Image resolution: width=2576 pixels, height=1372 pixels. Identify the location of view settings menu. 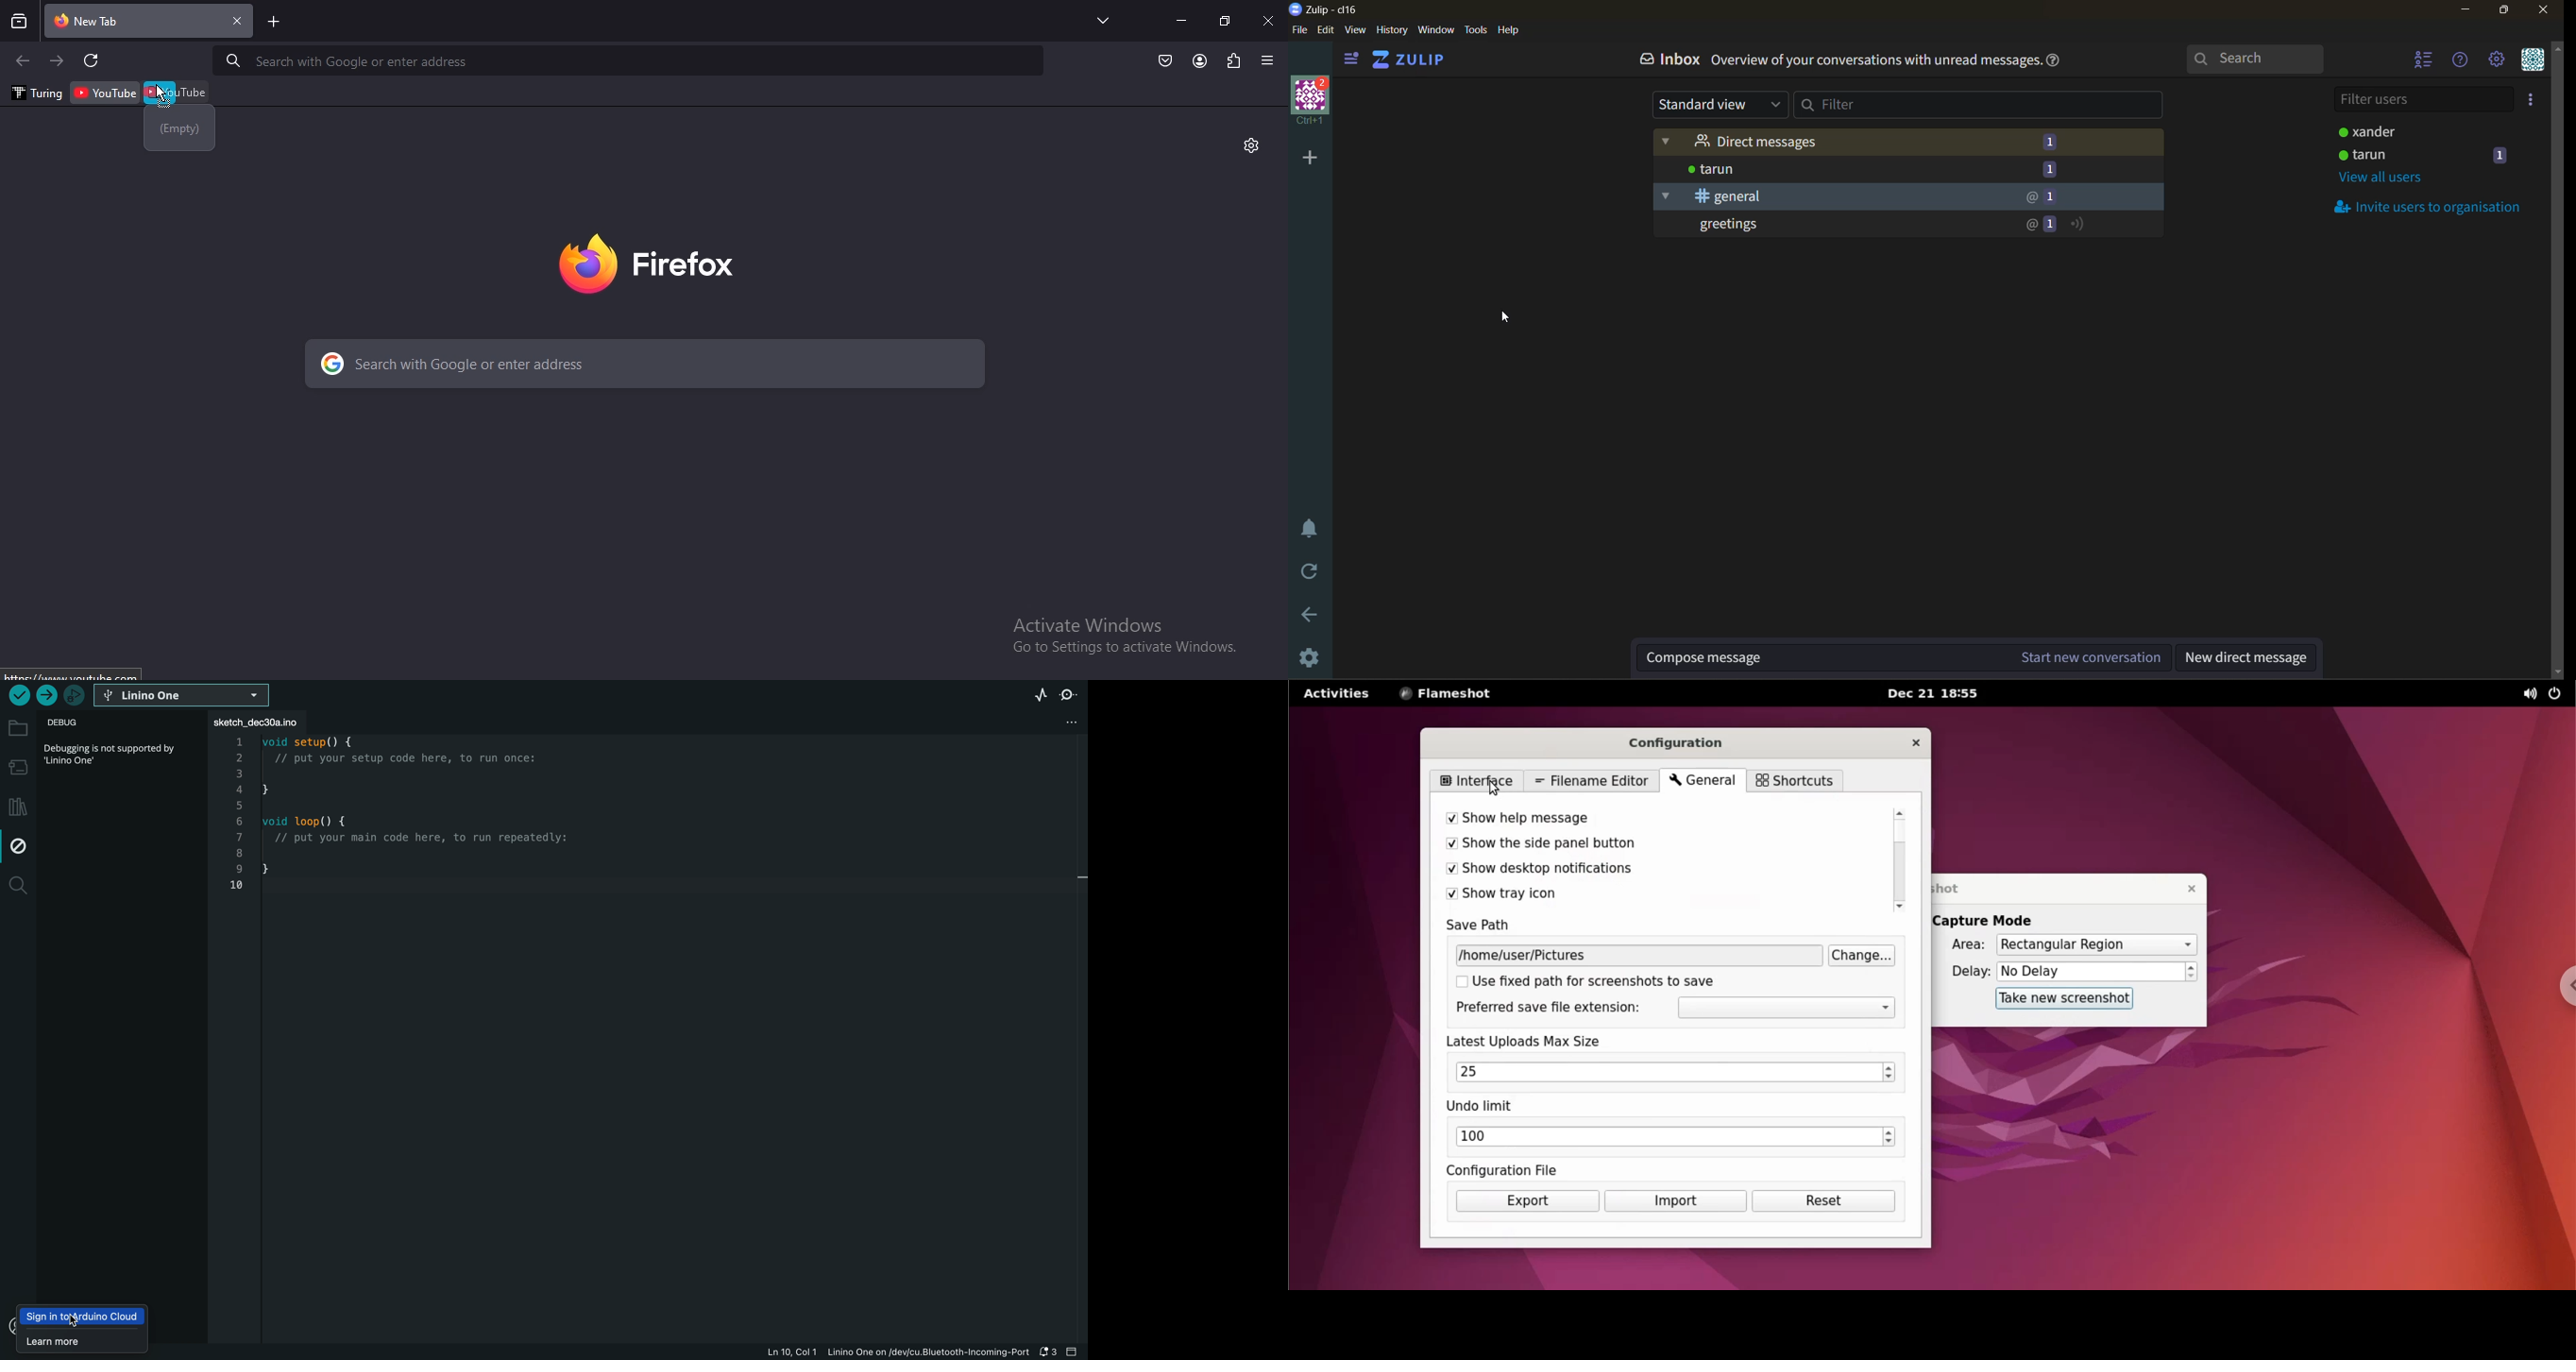
(1268, 60).